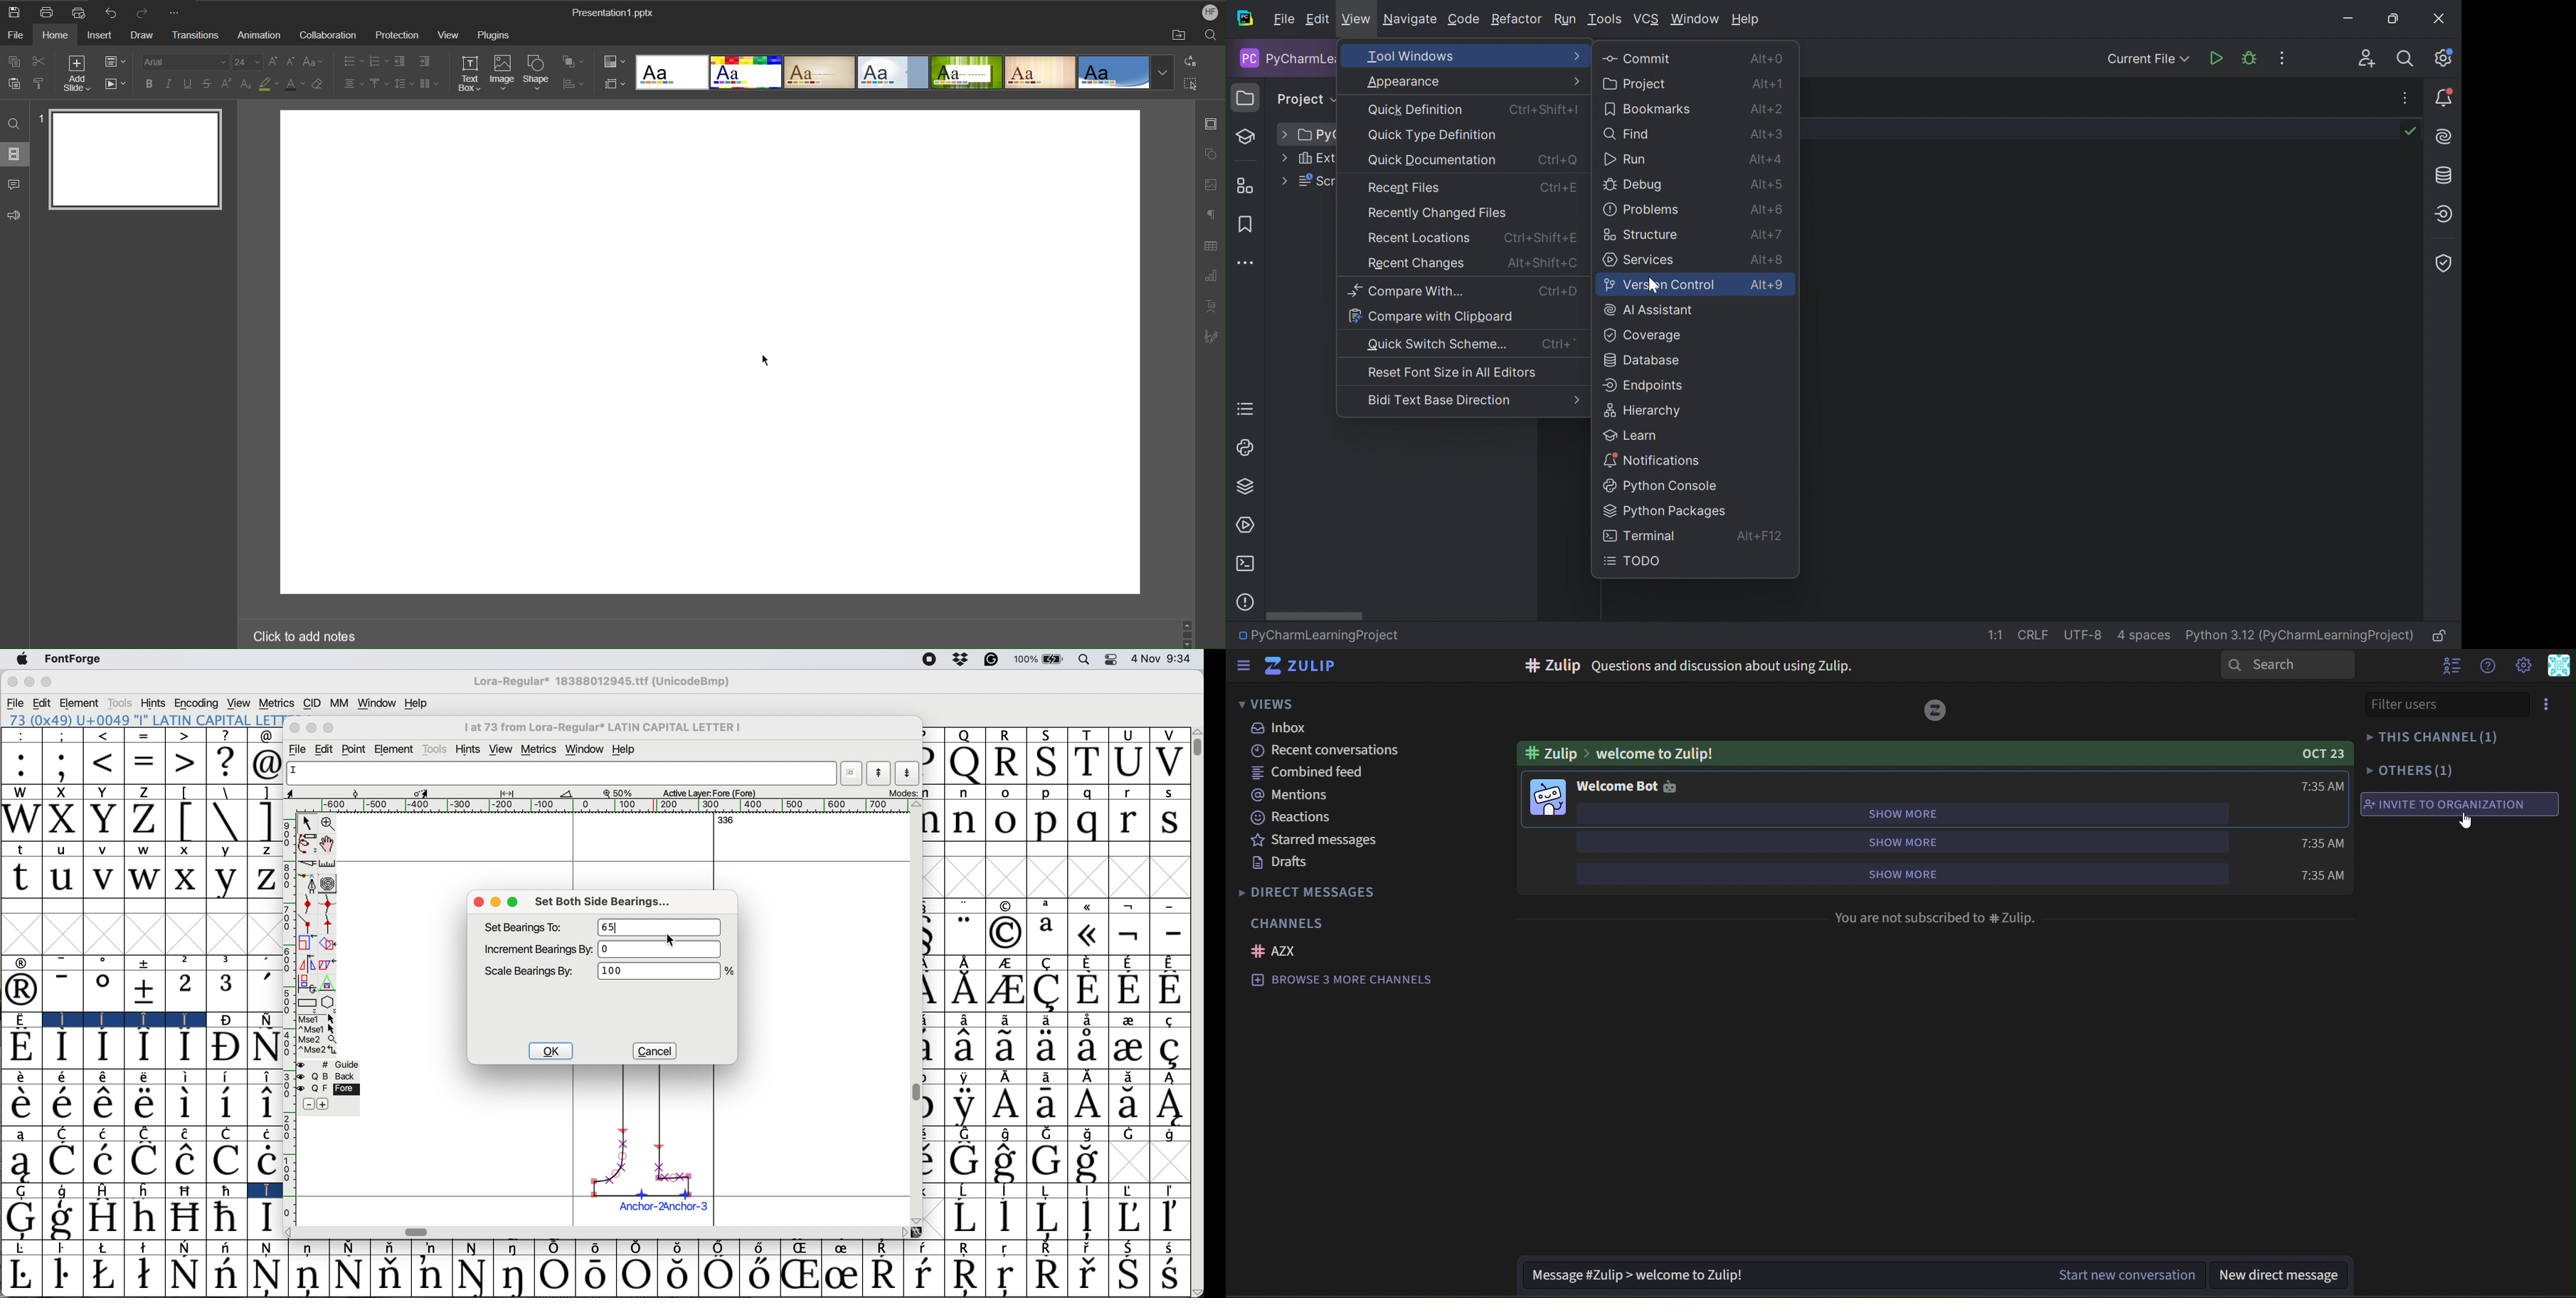 This screenshot has width=2576, height=1316. I want to click on Increase Size, so click(273, 61).